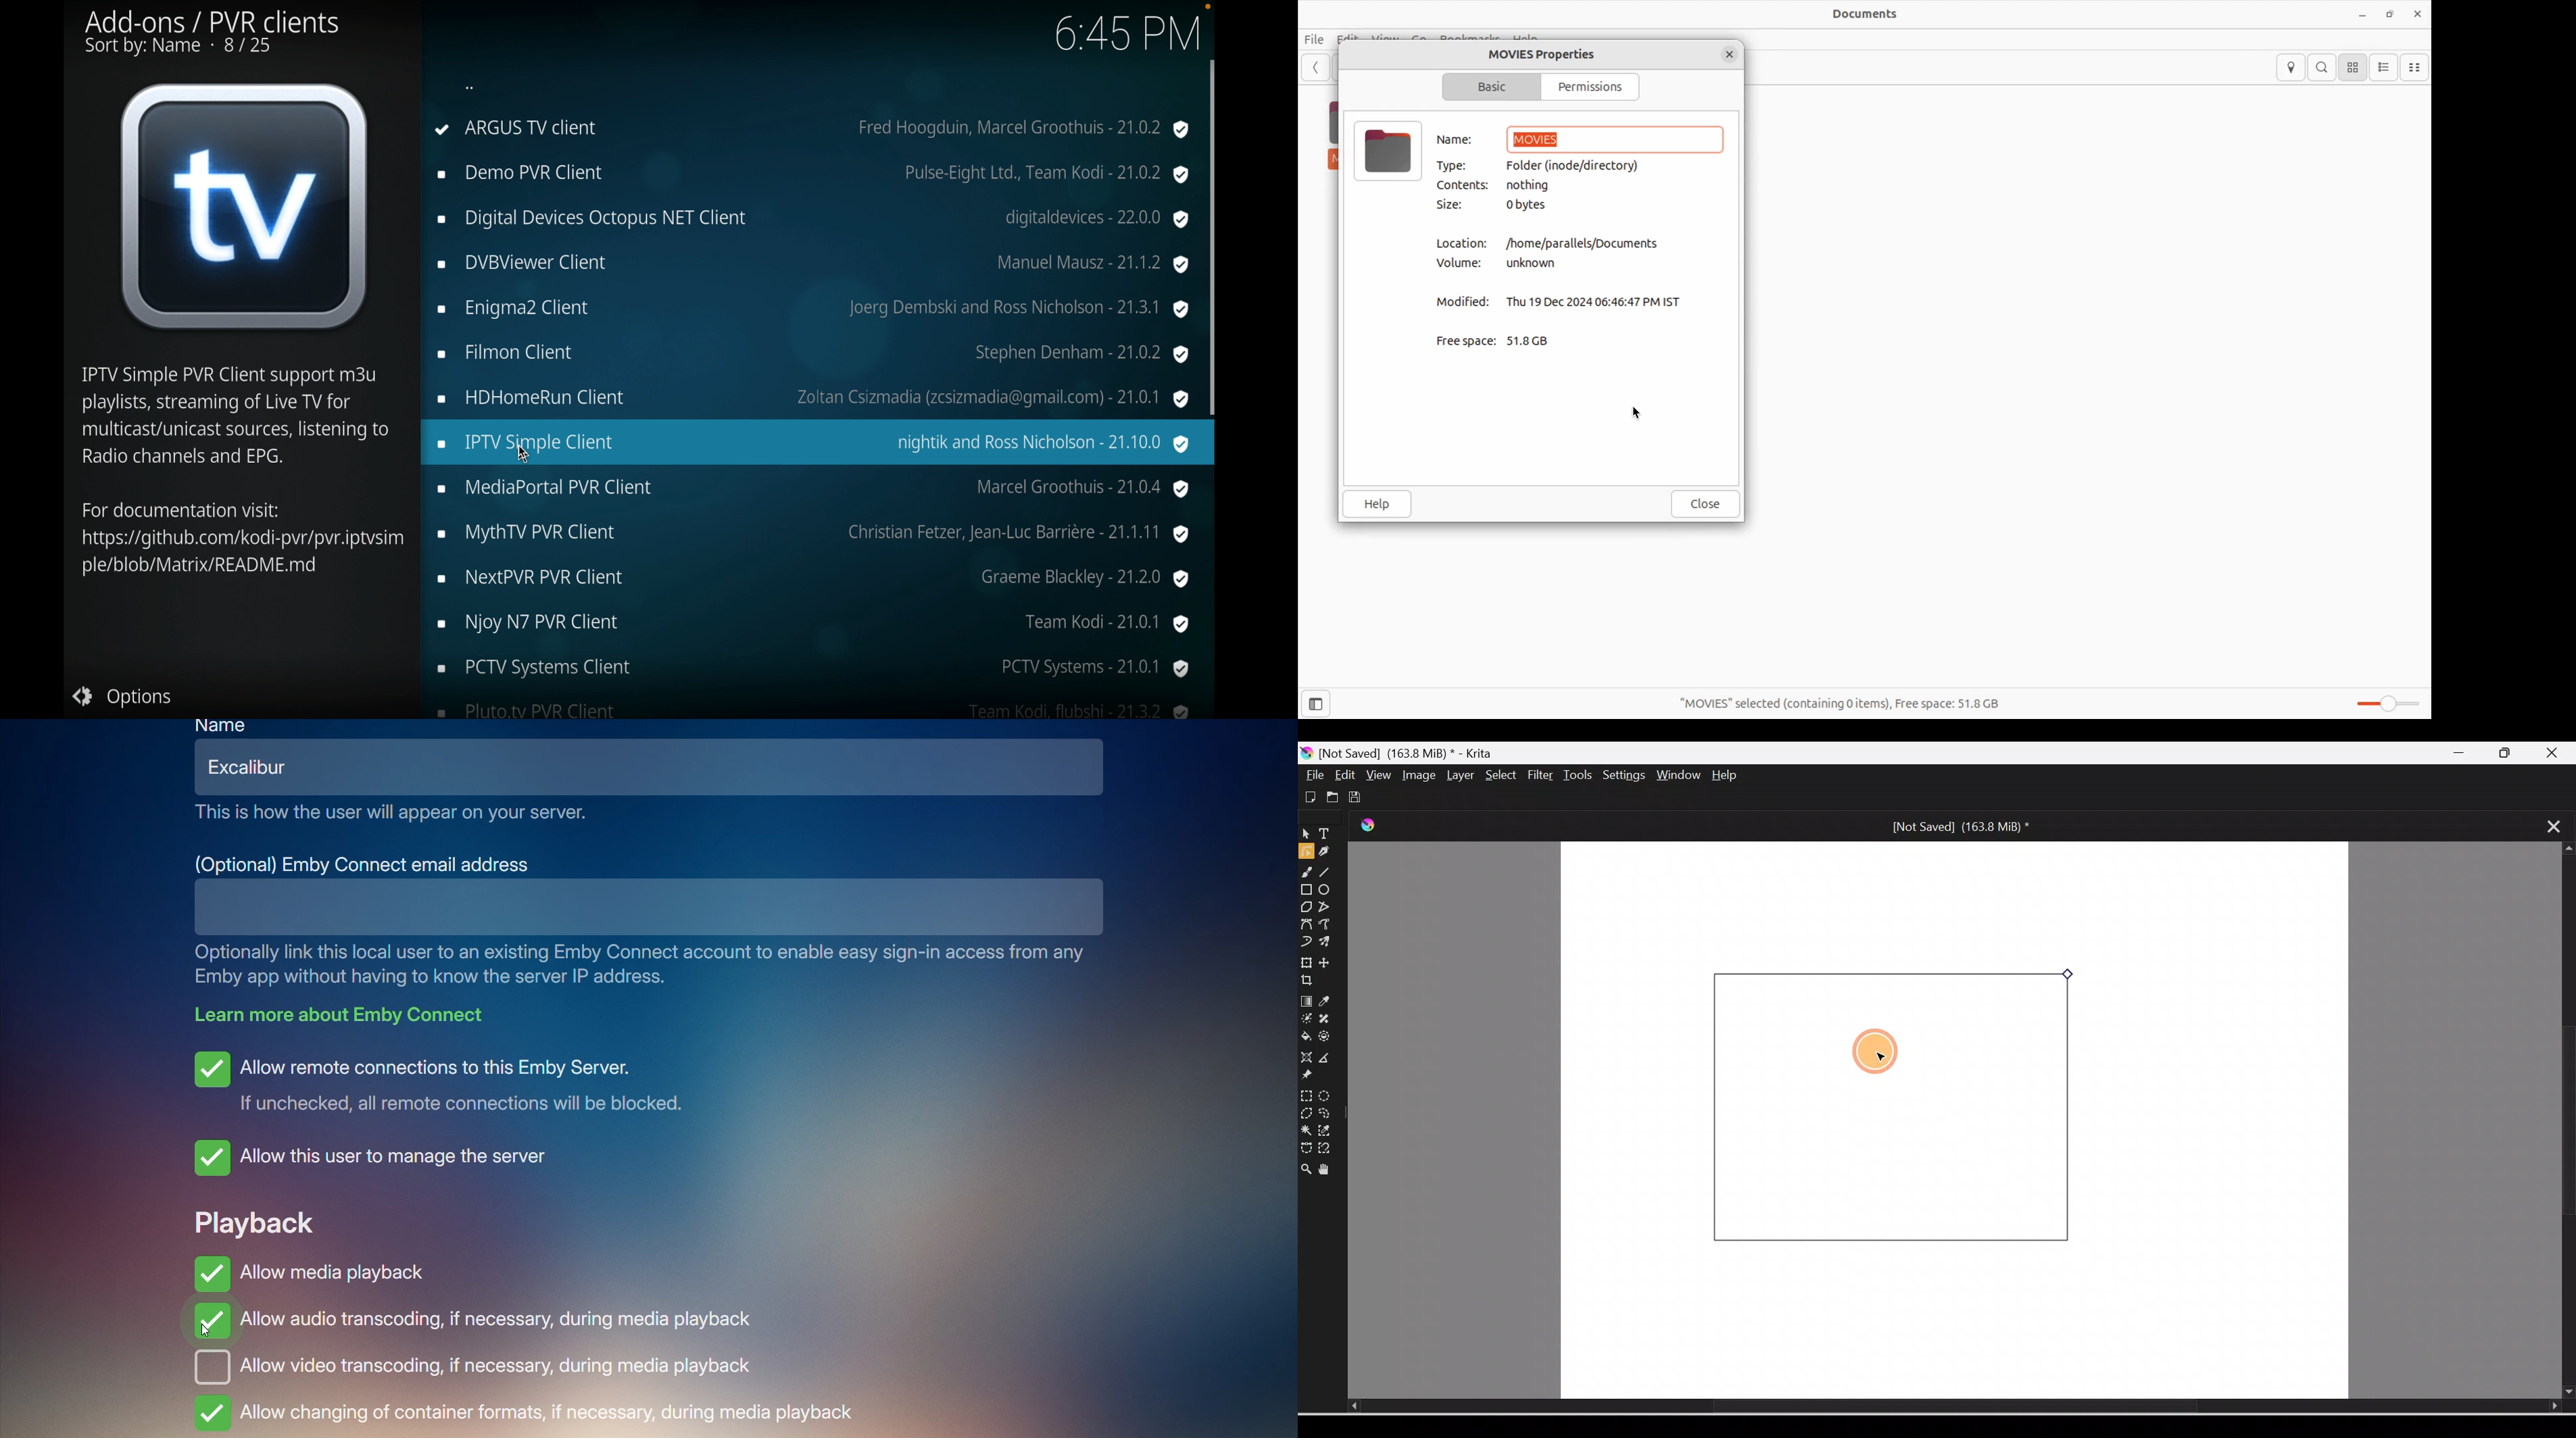 This screenshot has height=1456, width=2576. I want to click on nextpvr pvr client, so click(814, 579).